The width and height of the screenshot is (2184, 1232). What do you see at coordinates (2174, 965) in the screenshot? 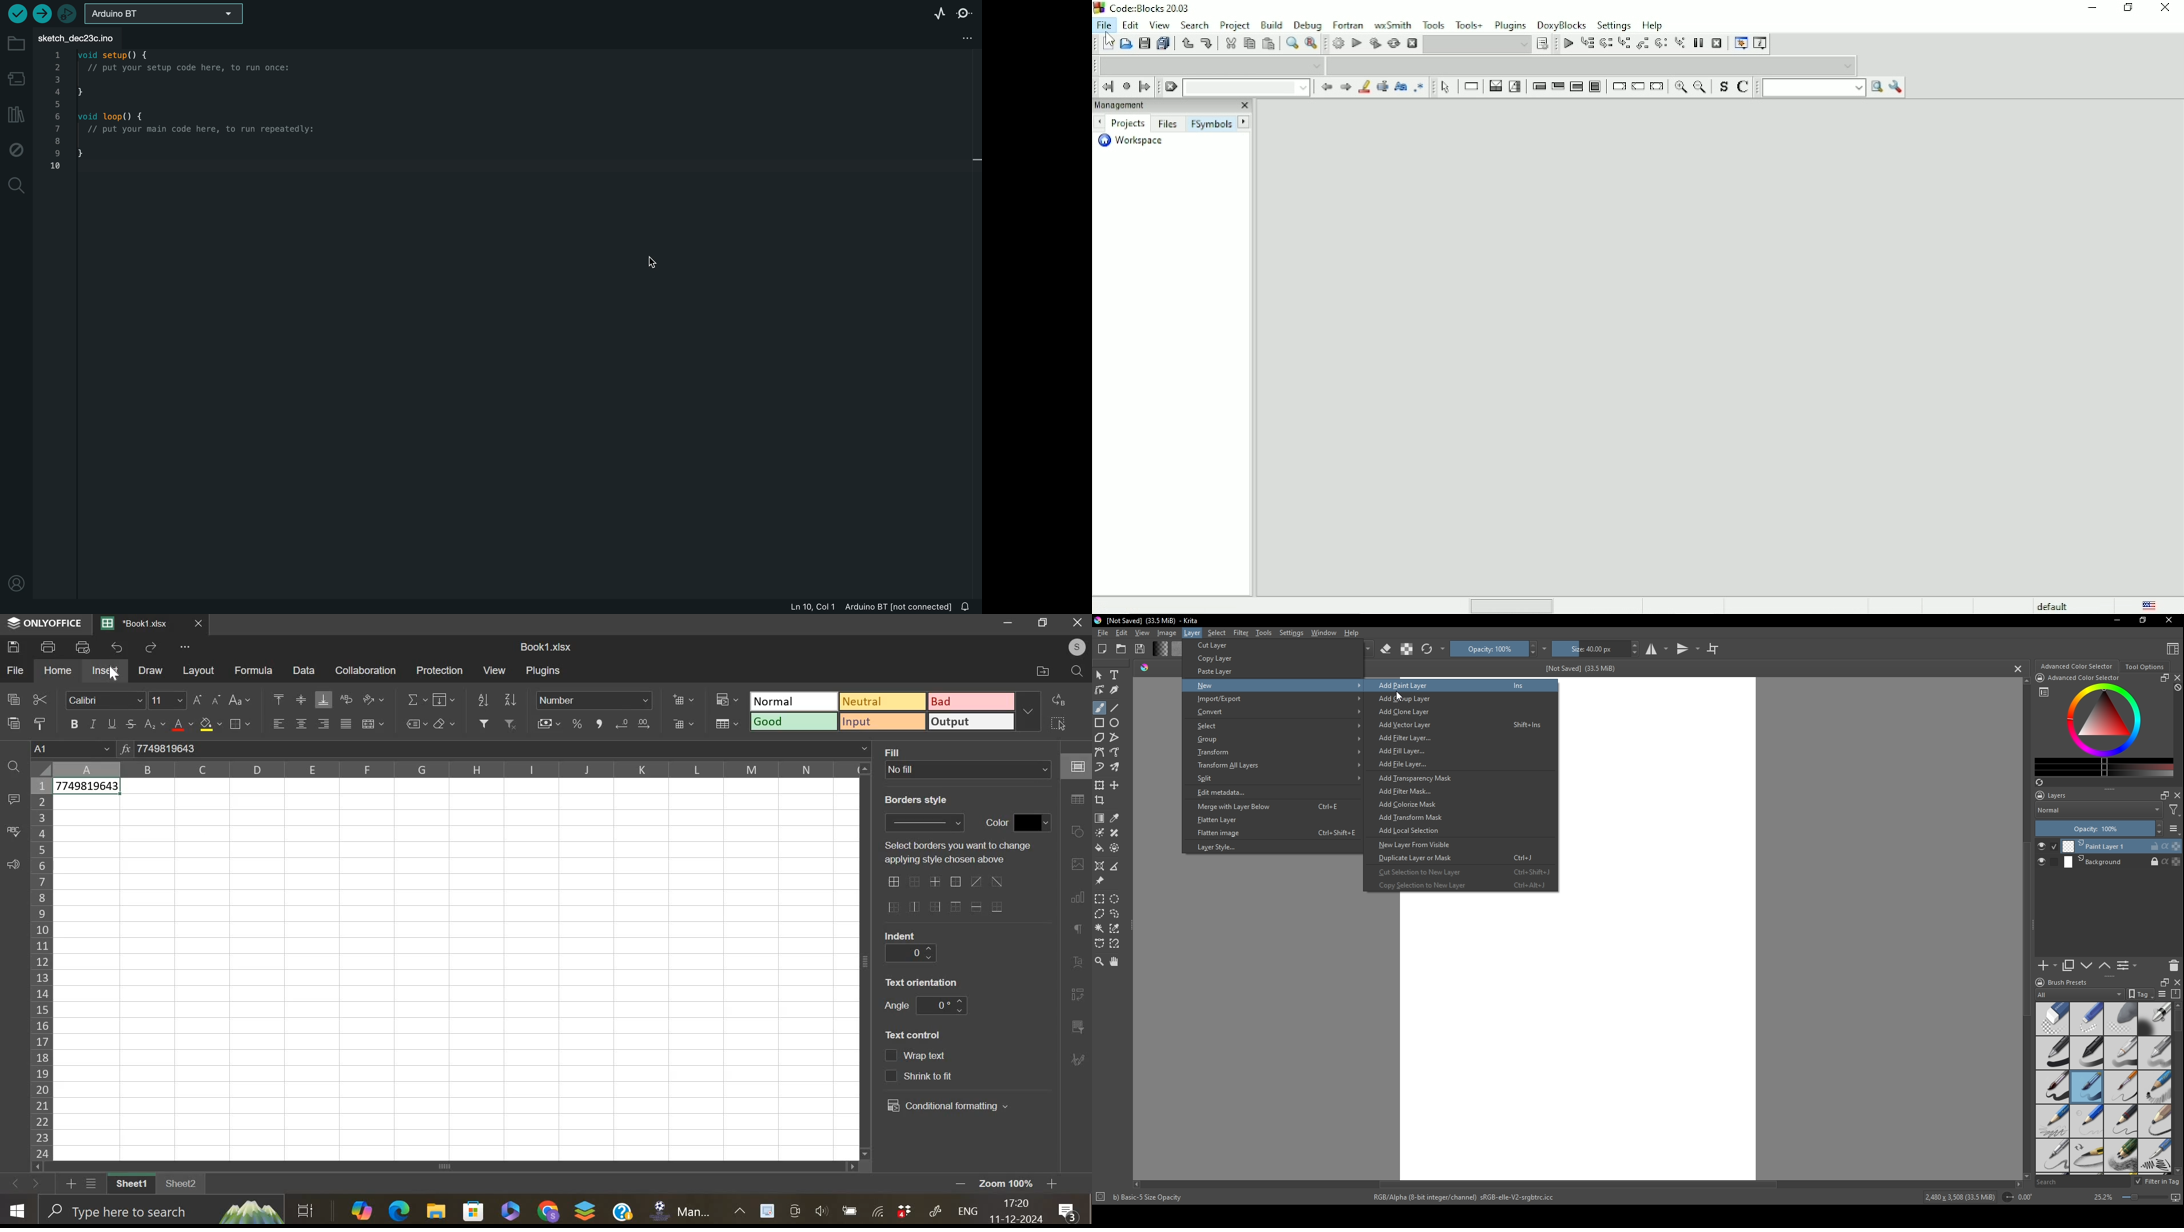
I see `delete` at bounding box center [2174, 965].